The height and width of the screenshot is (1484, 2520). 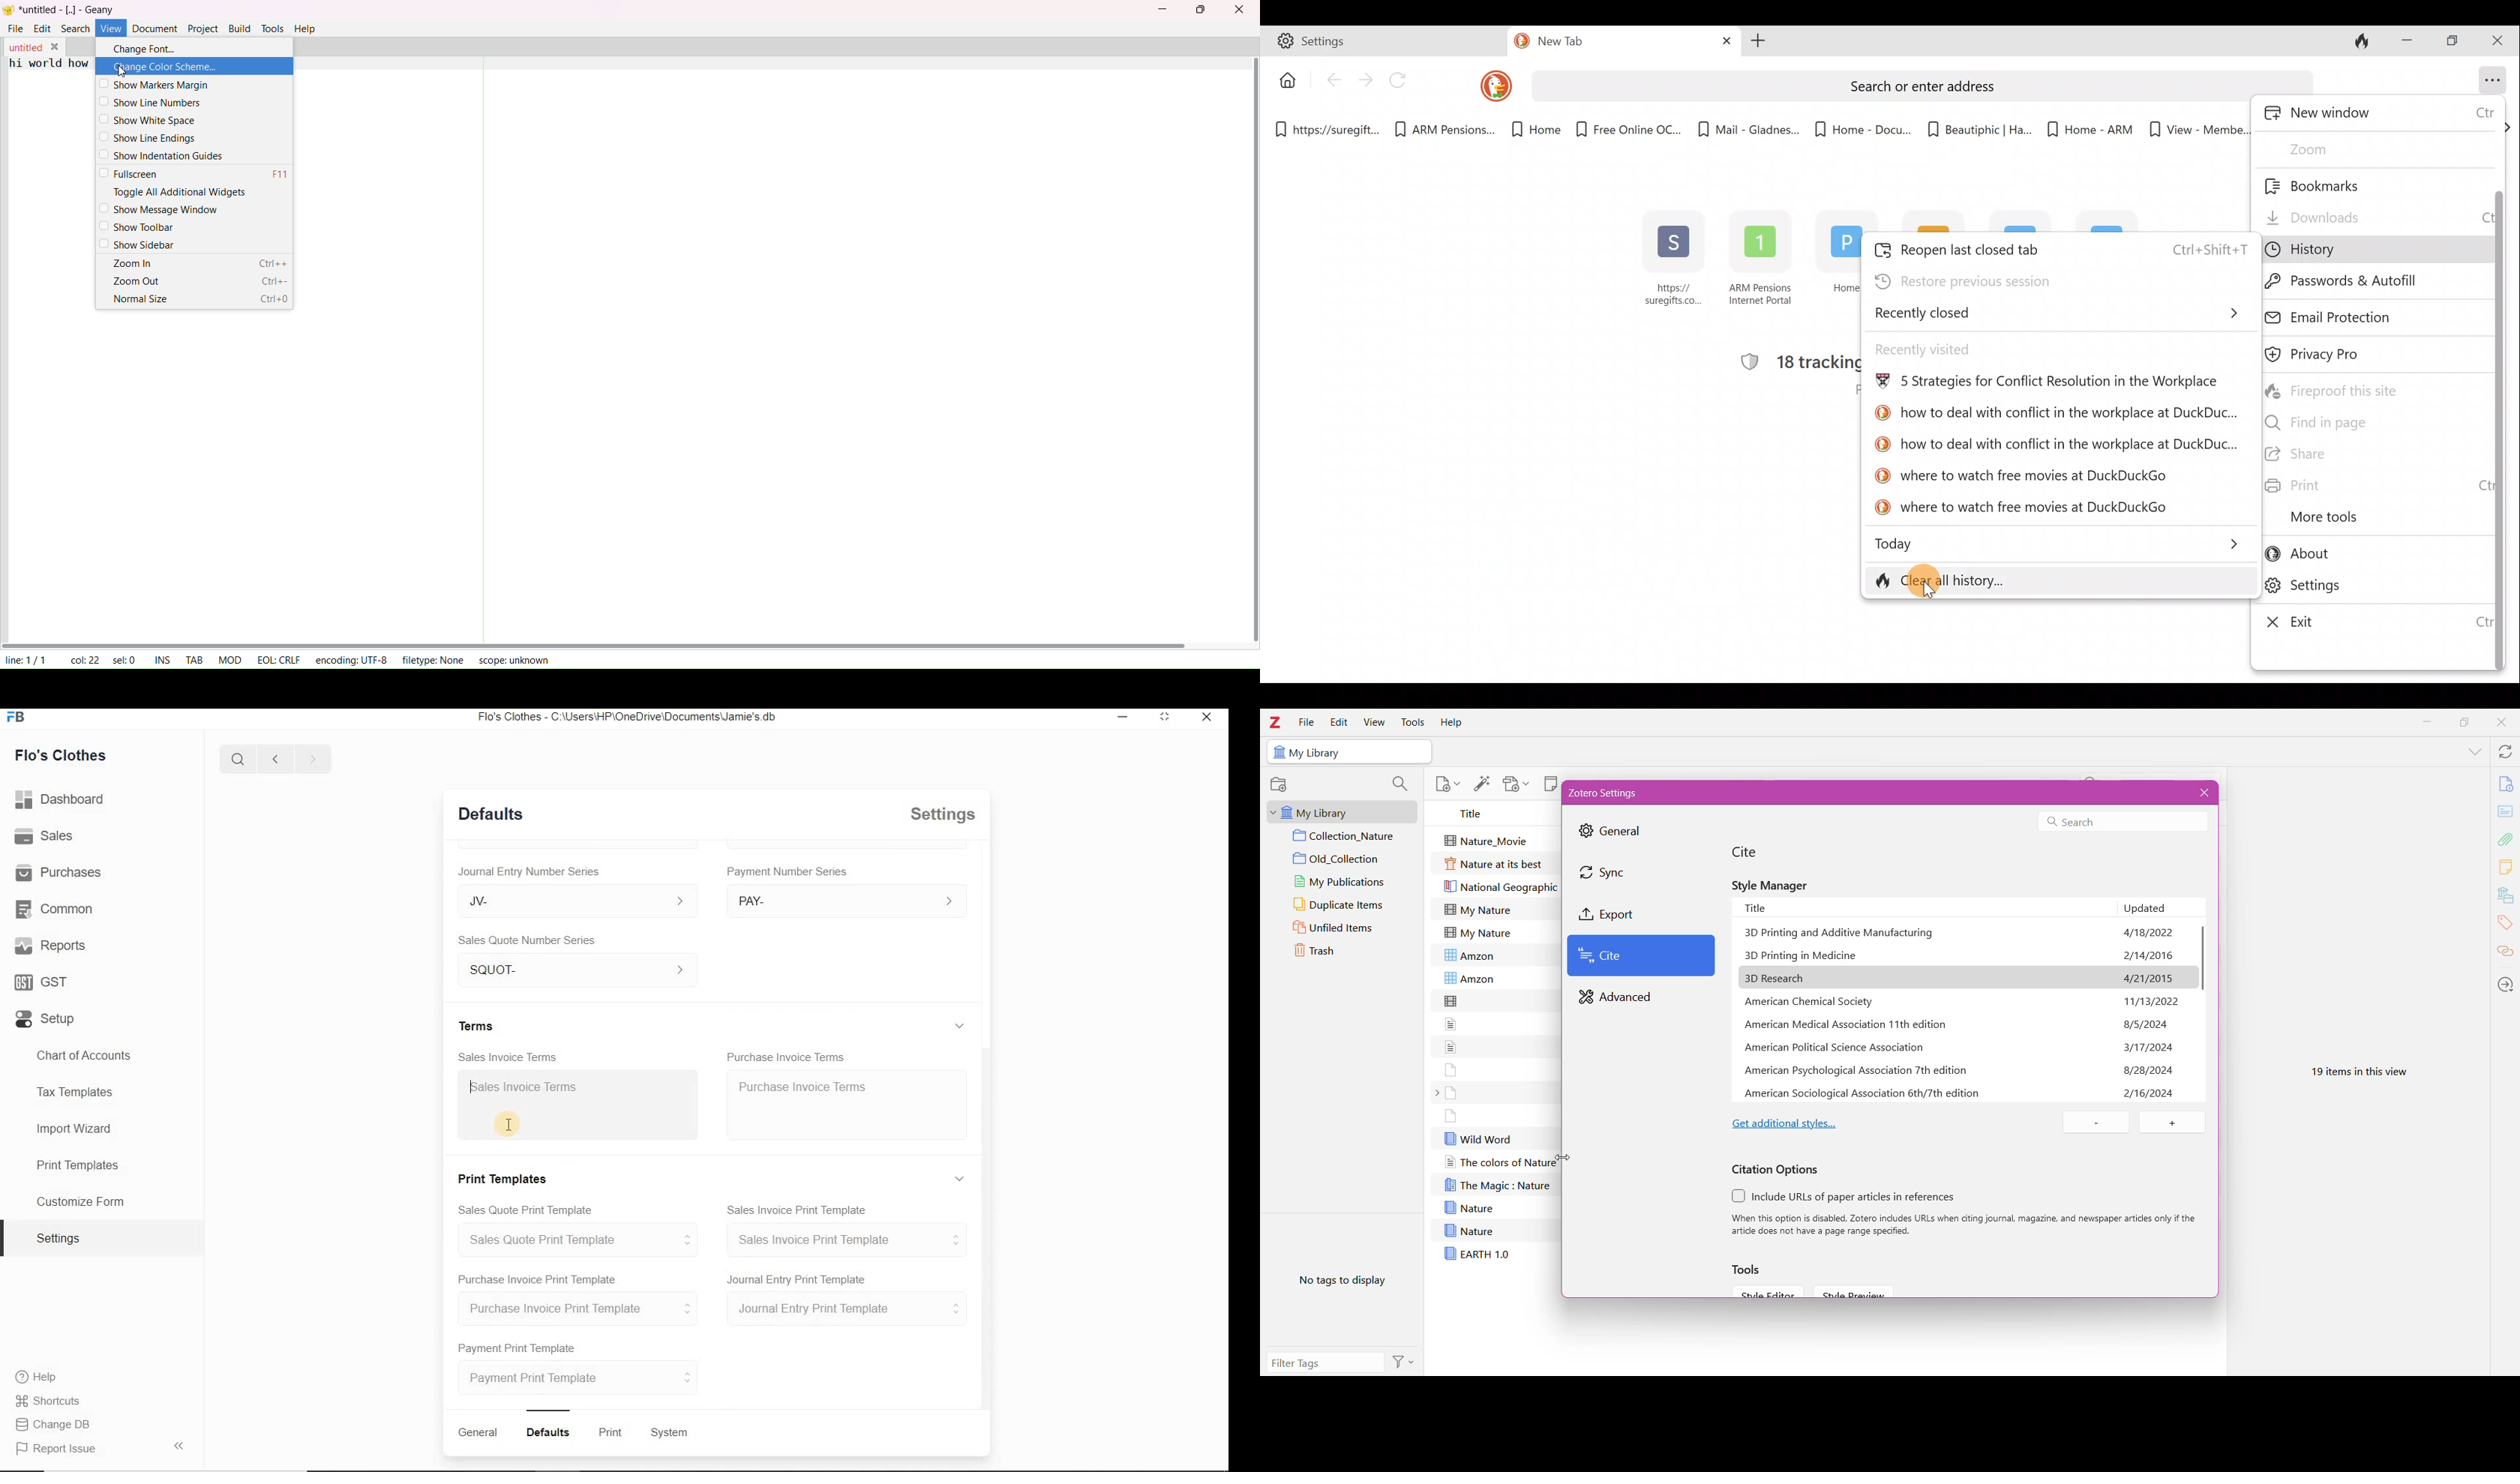 What do you see at coordinates (2082, 125) in the screenshot?
I see `Home - ARM` at bounding box center [2082, 125].